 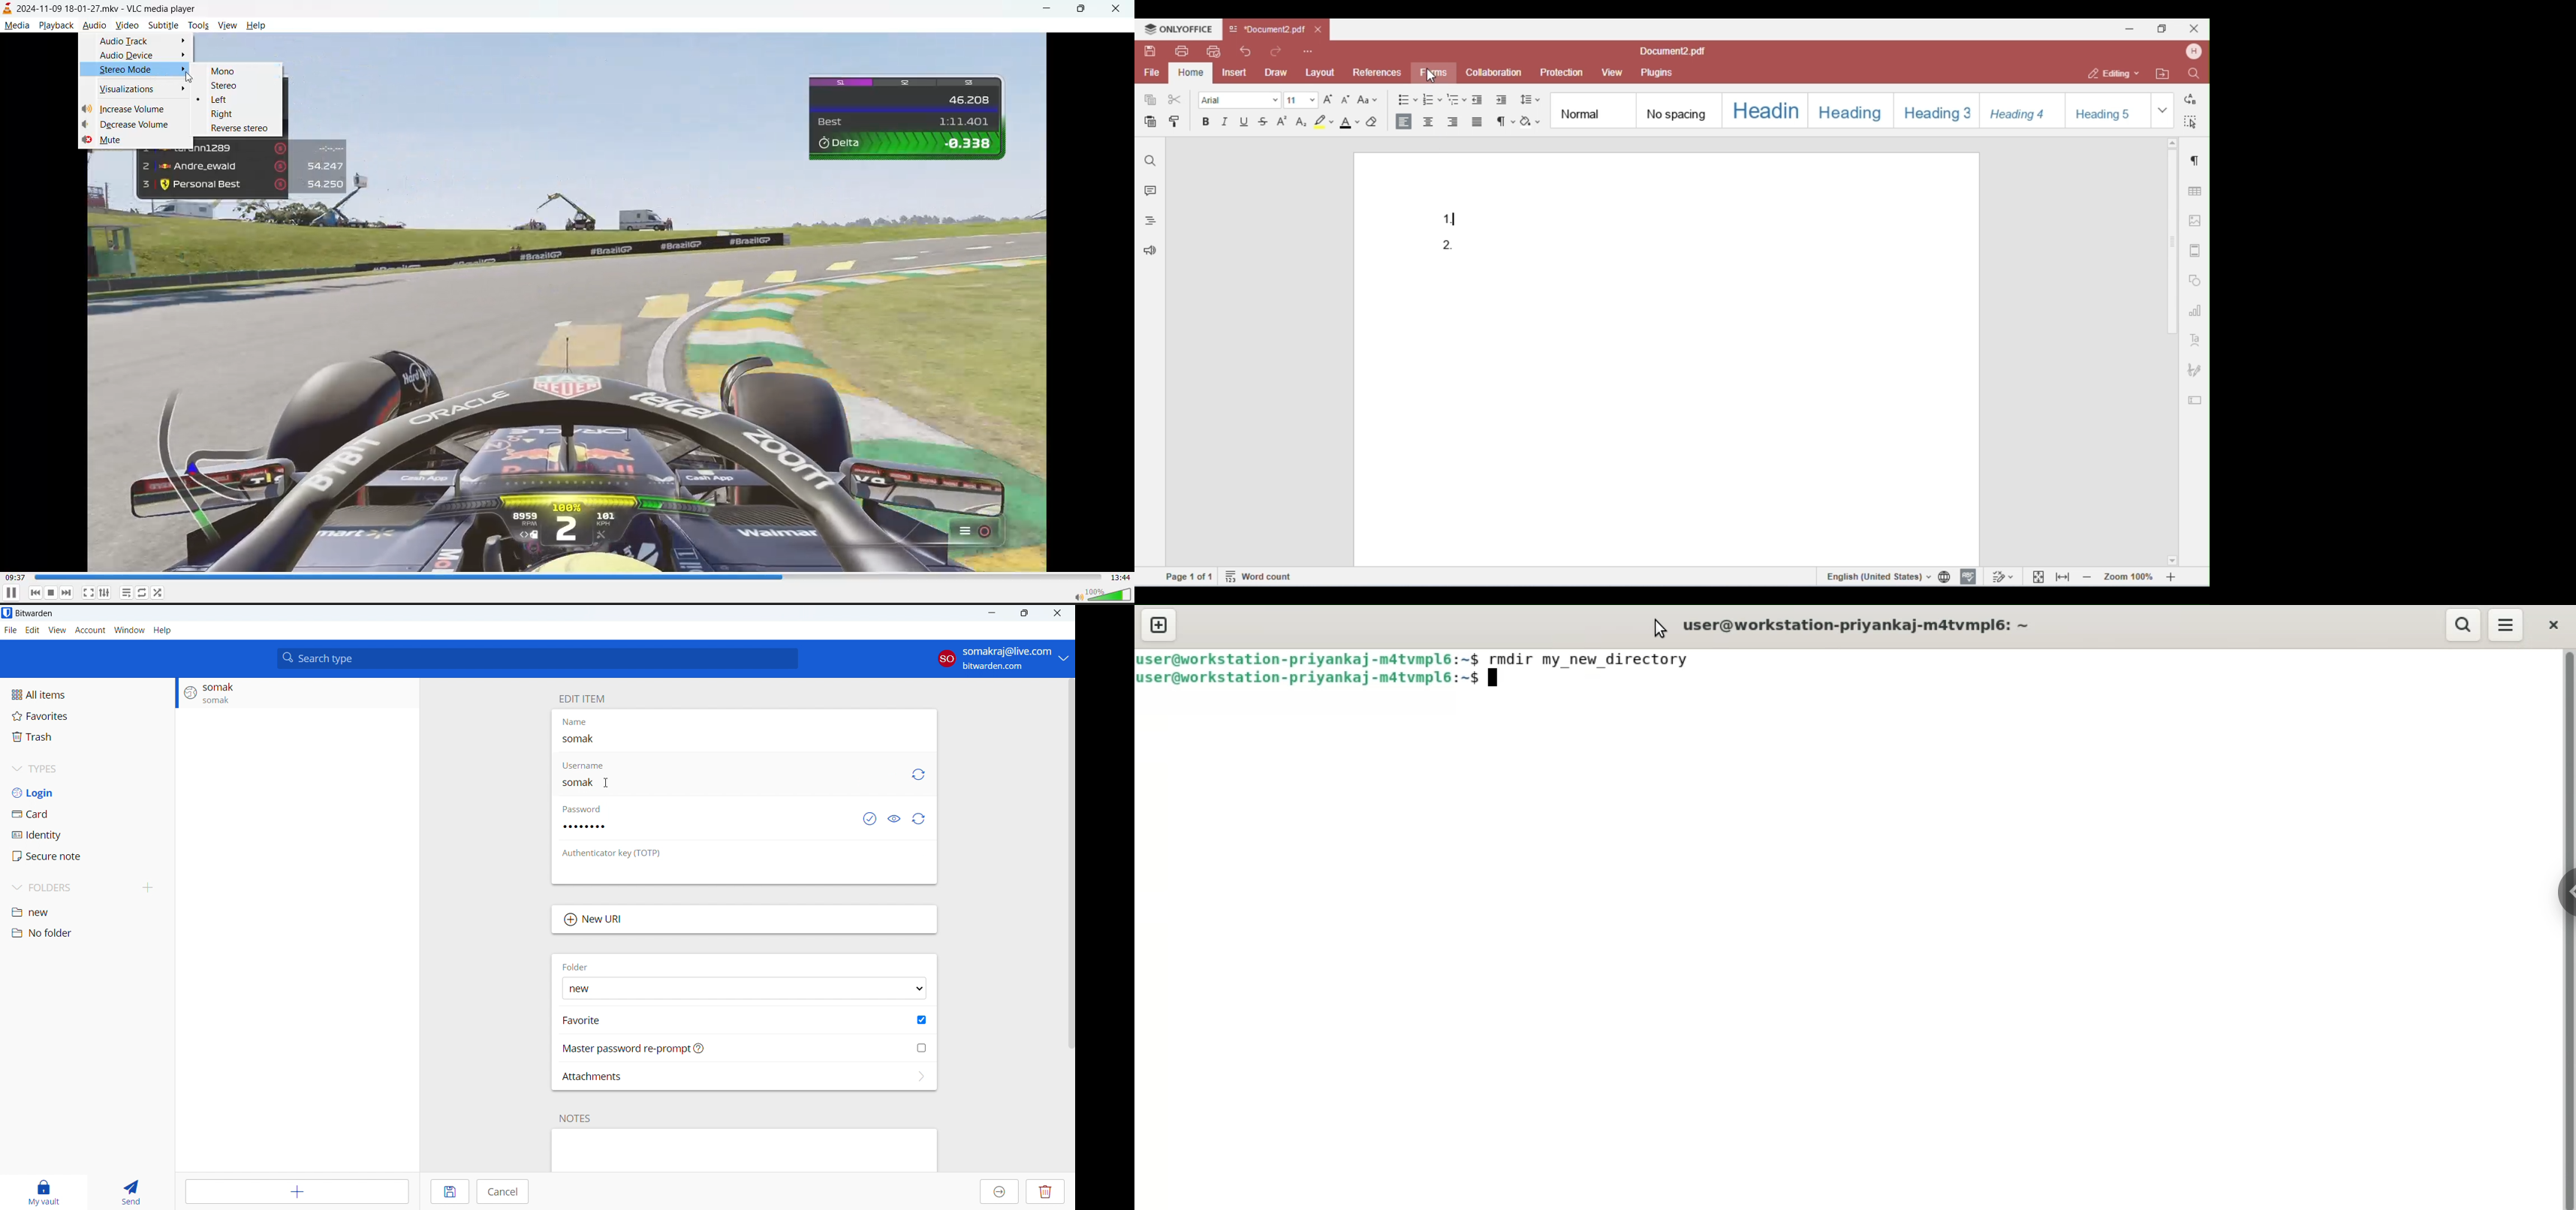 I want to click on next, so click(x=66, y=593).